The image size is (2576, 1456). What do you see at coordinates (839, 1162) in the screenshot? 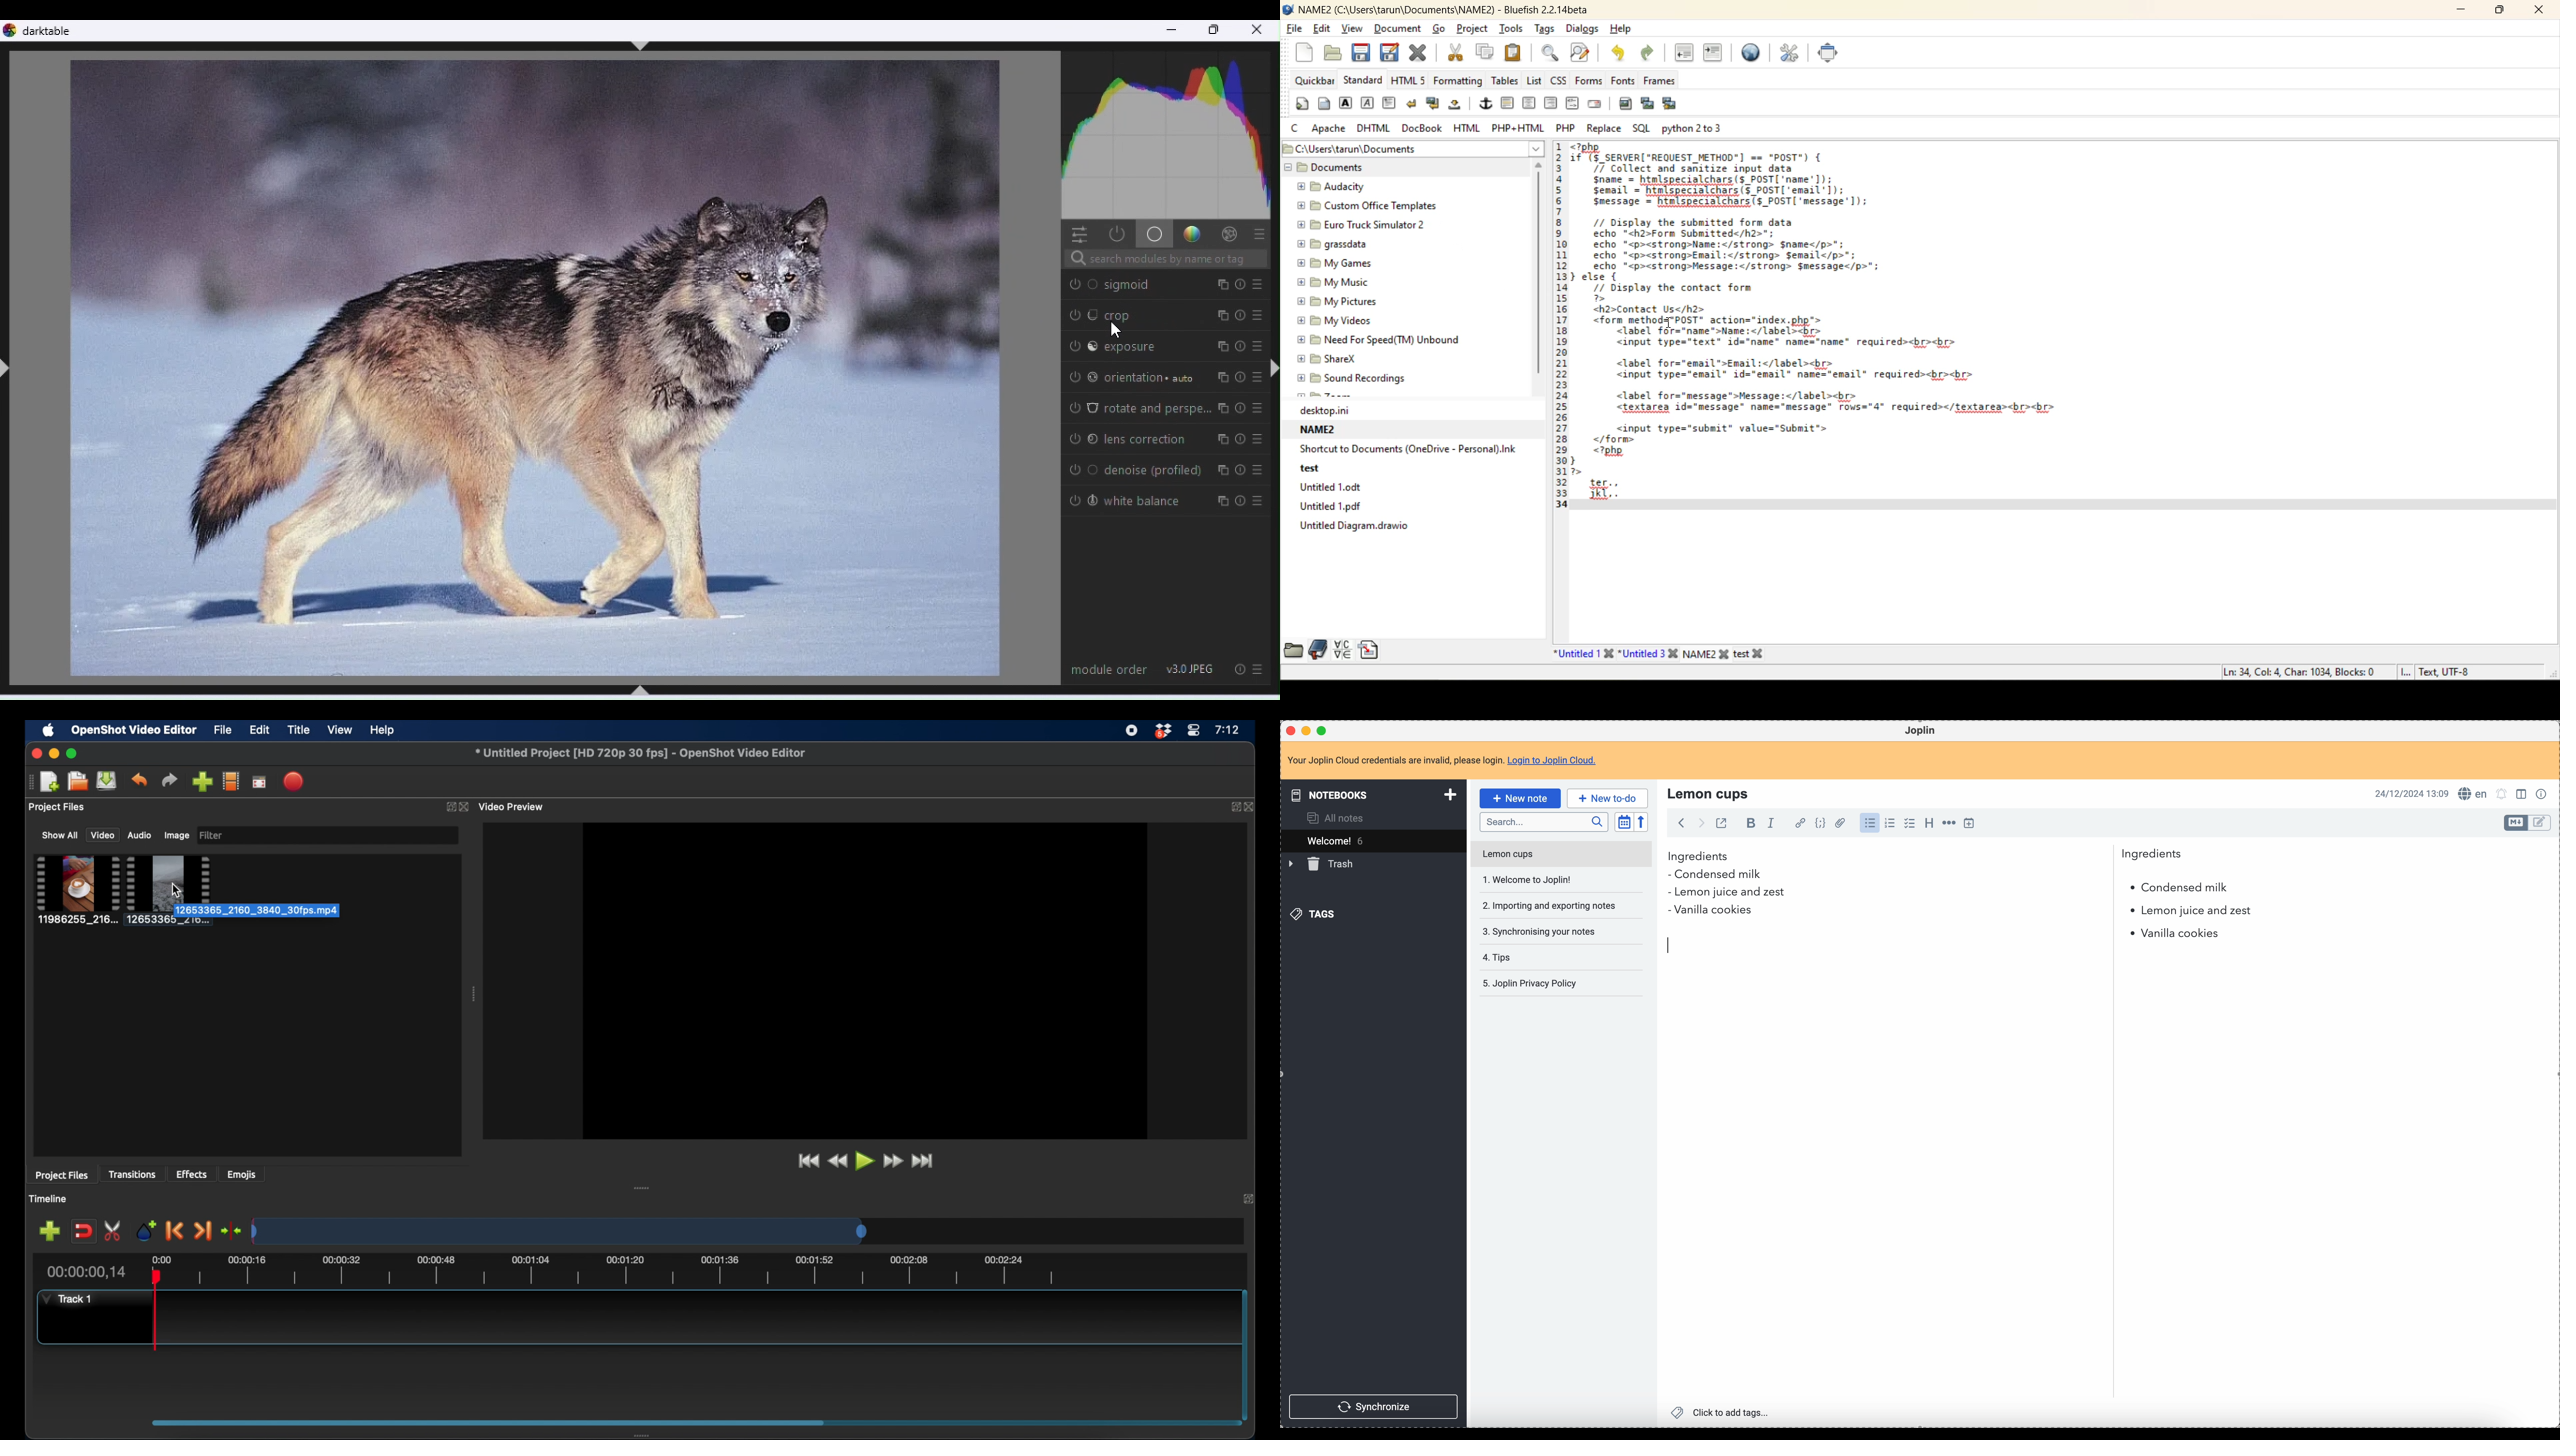
I see `rewind` at bounding box center [839, 1162].